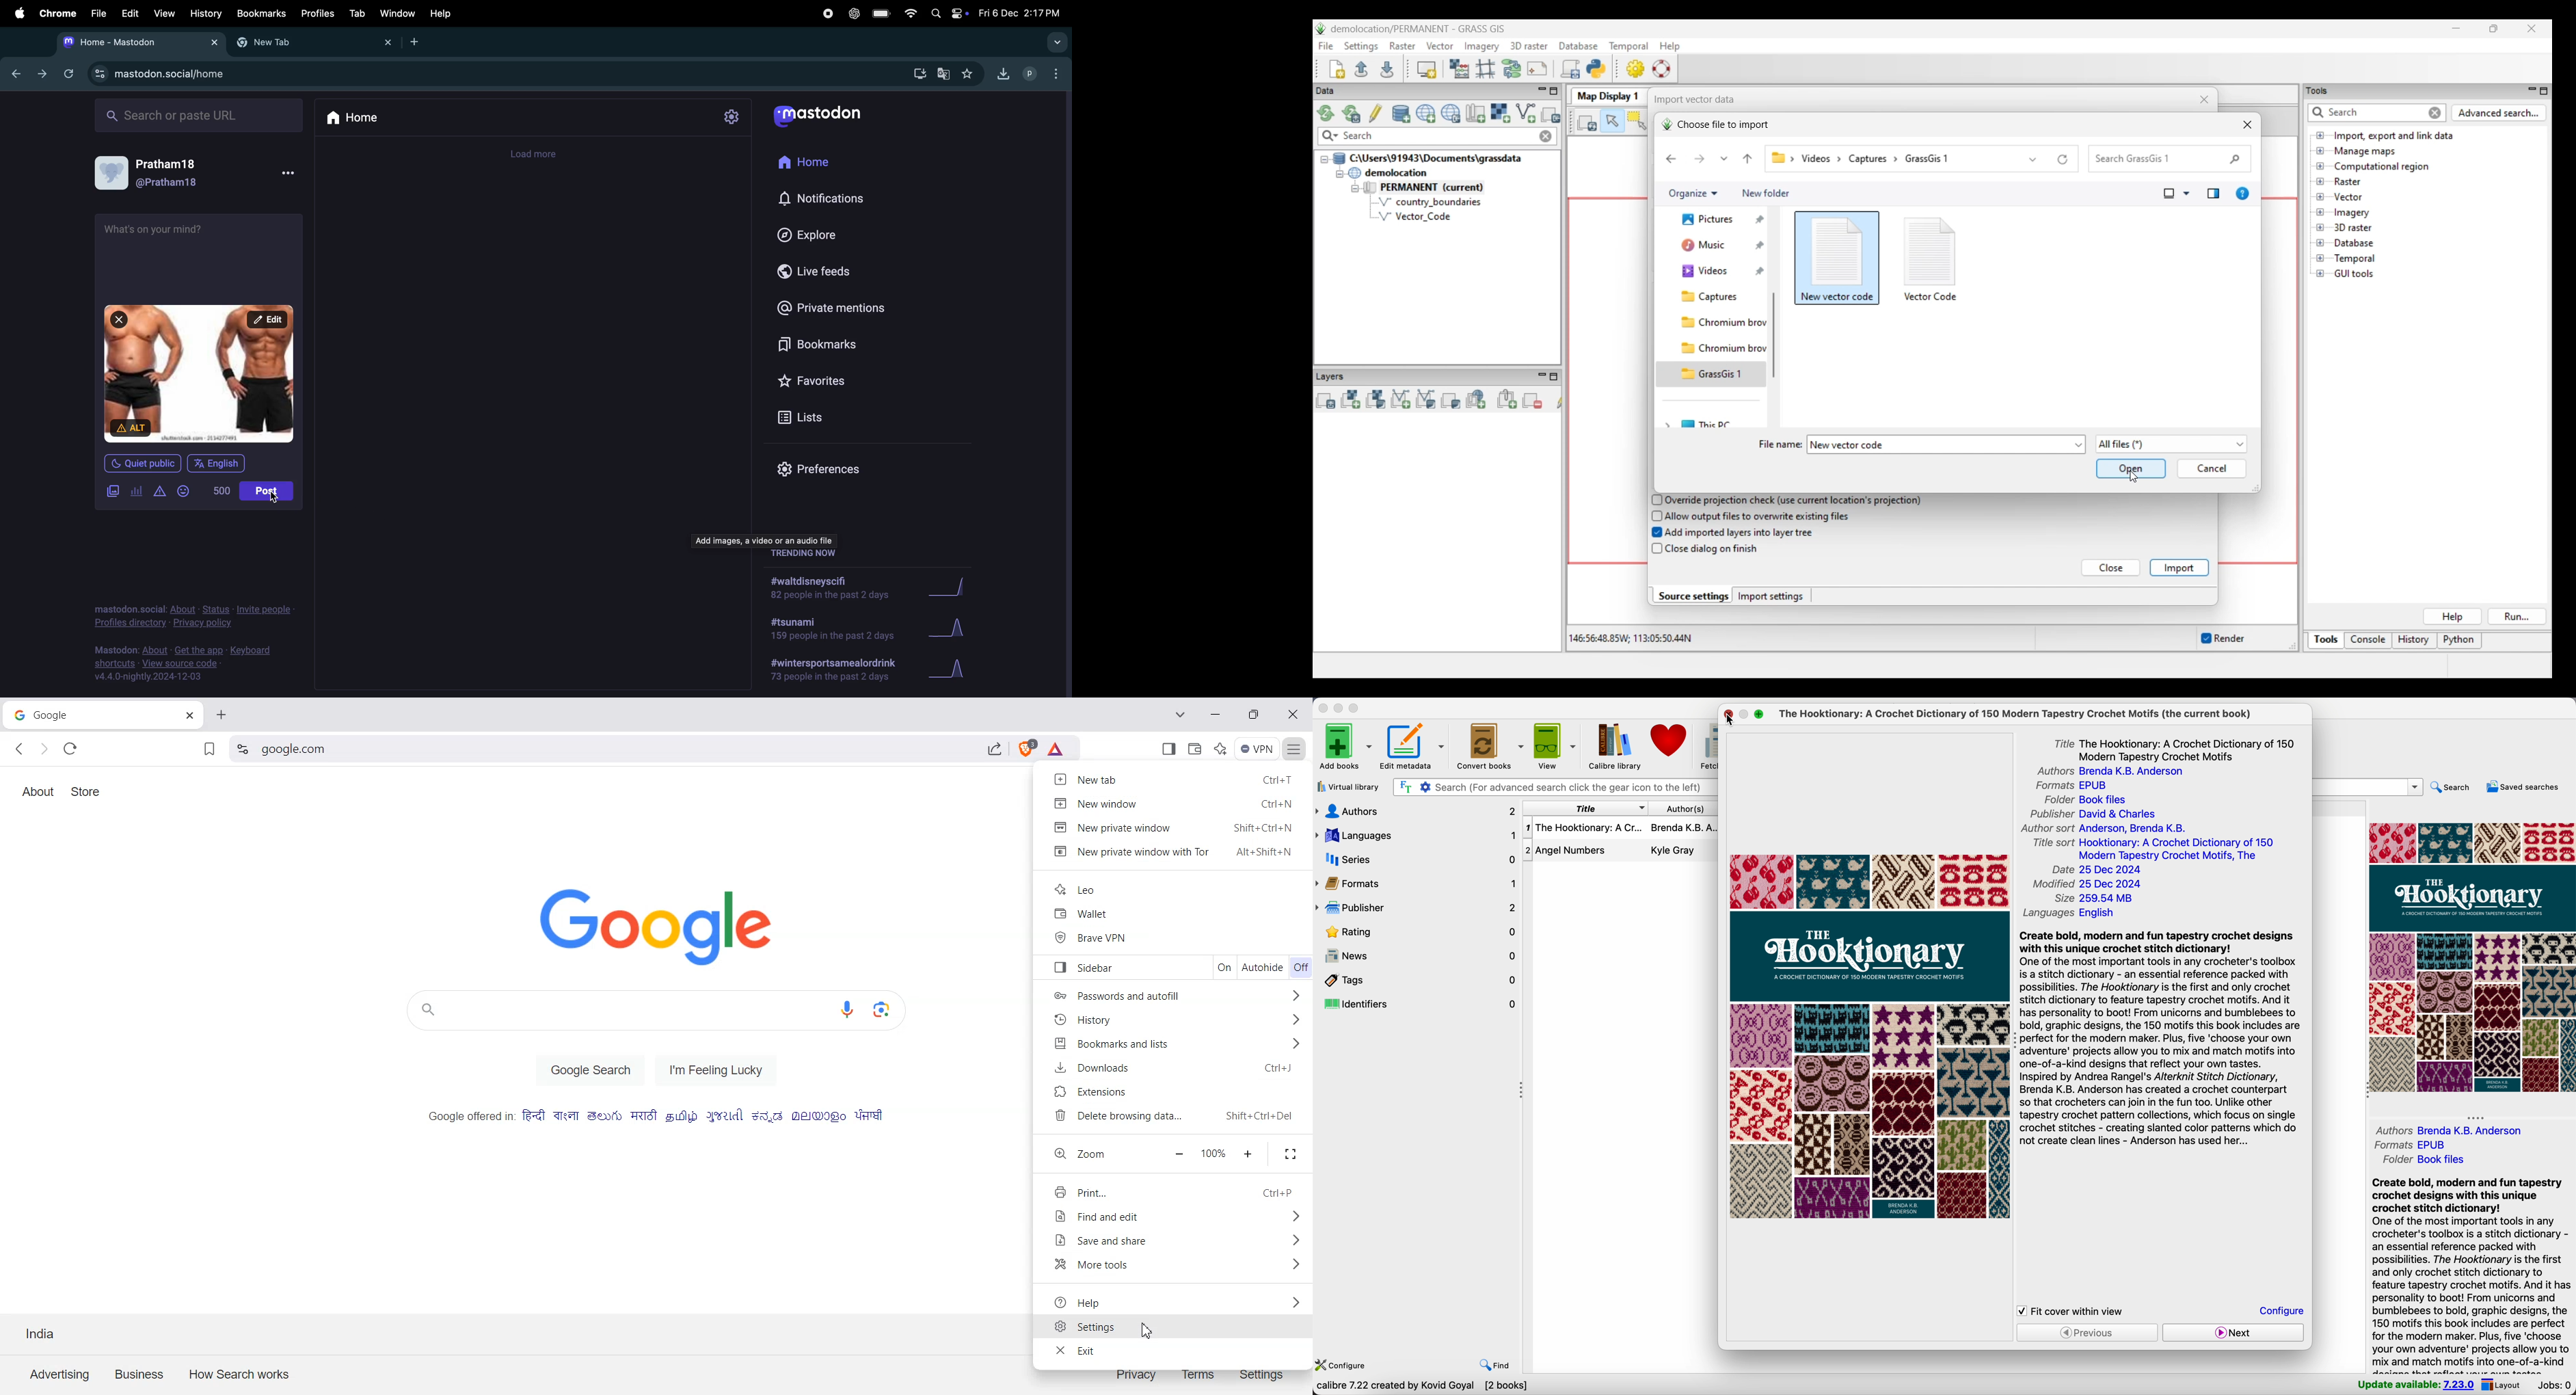  Describe the element at coordinates (20, 75) in the screenshot. I see `backward` at that location.